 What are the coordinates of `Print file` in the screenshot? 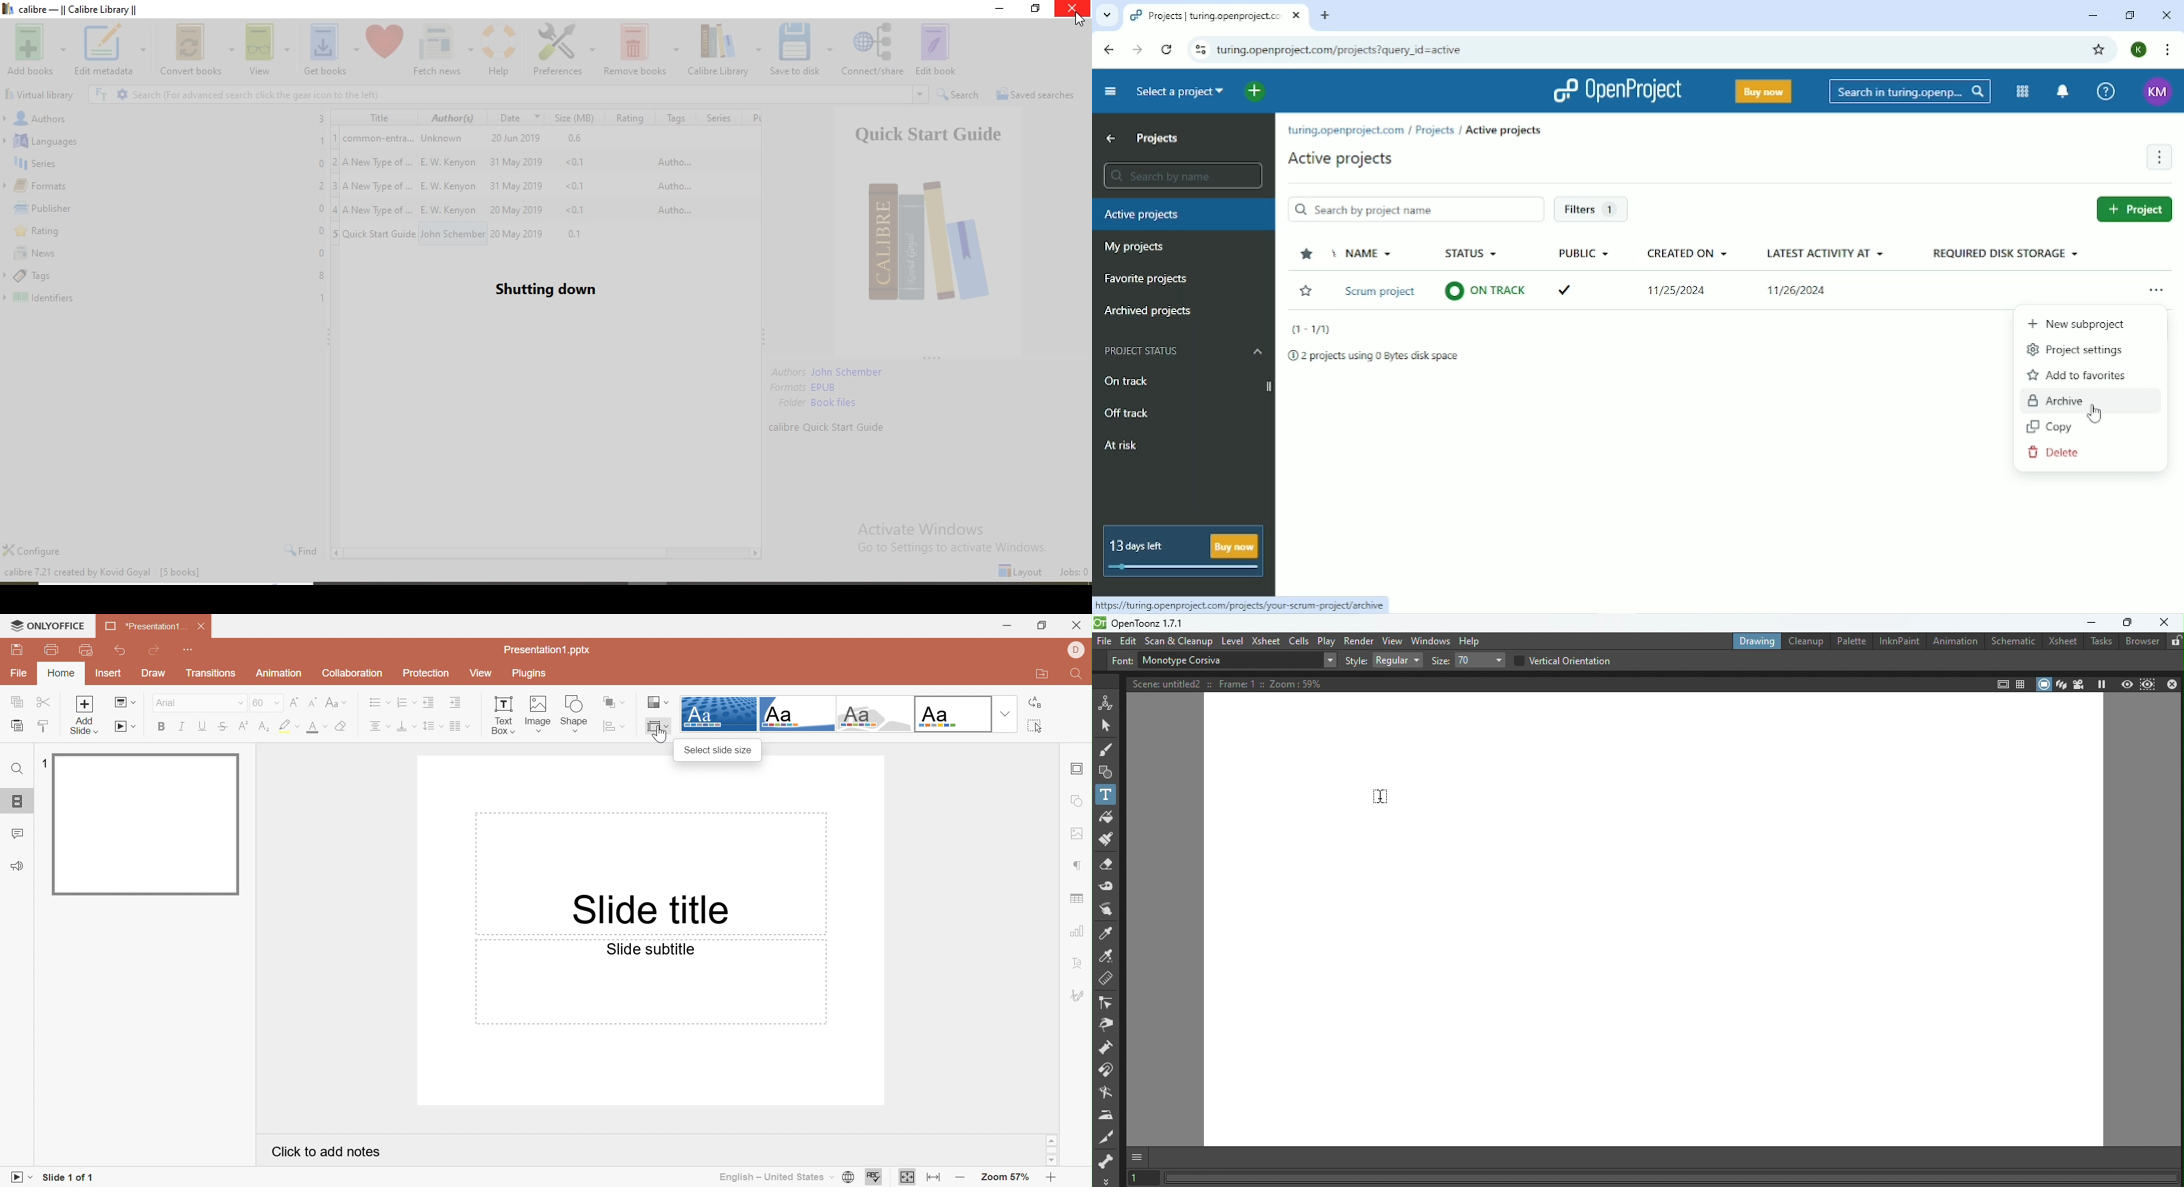 It's located at (54, 649).